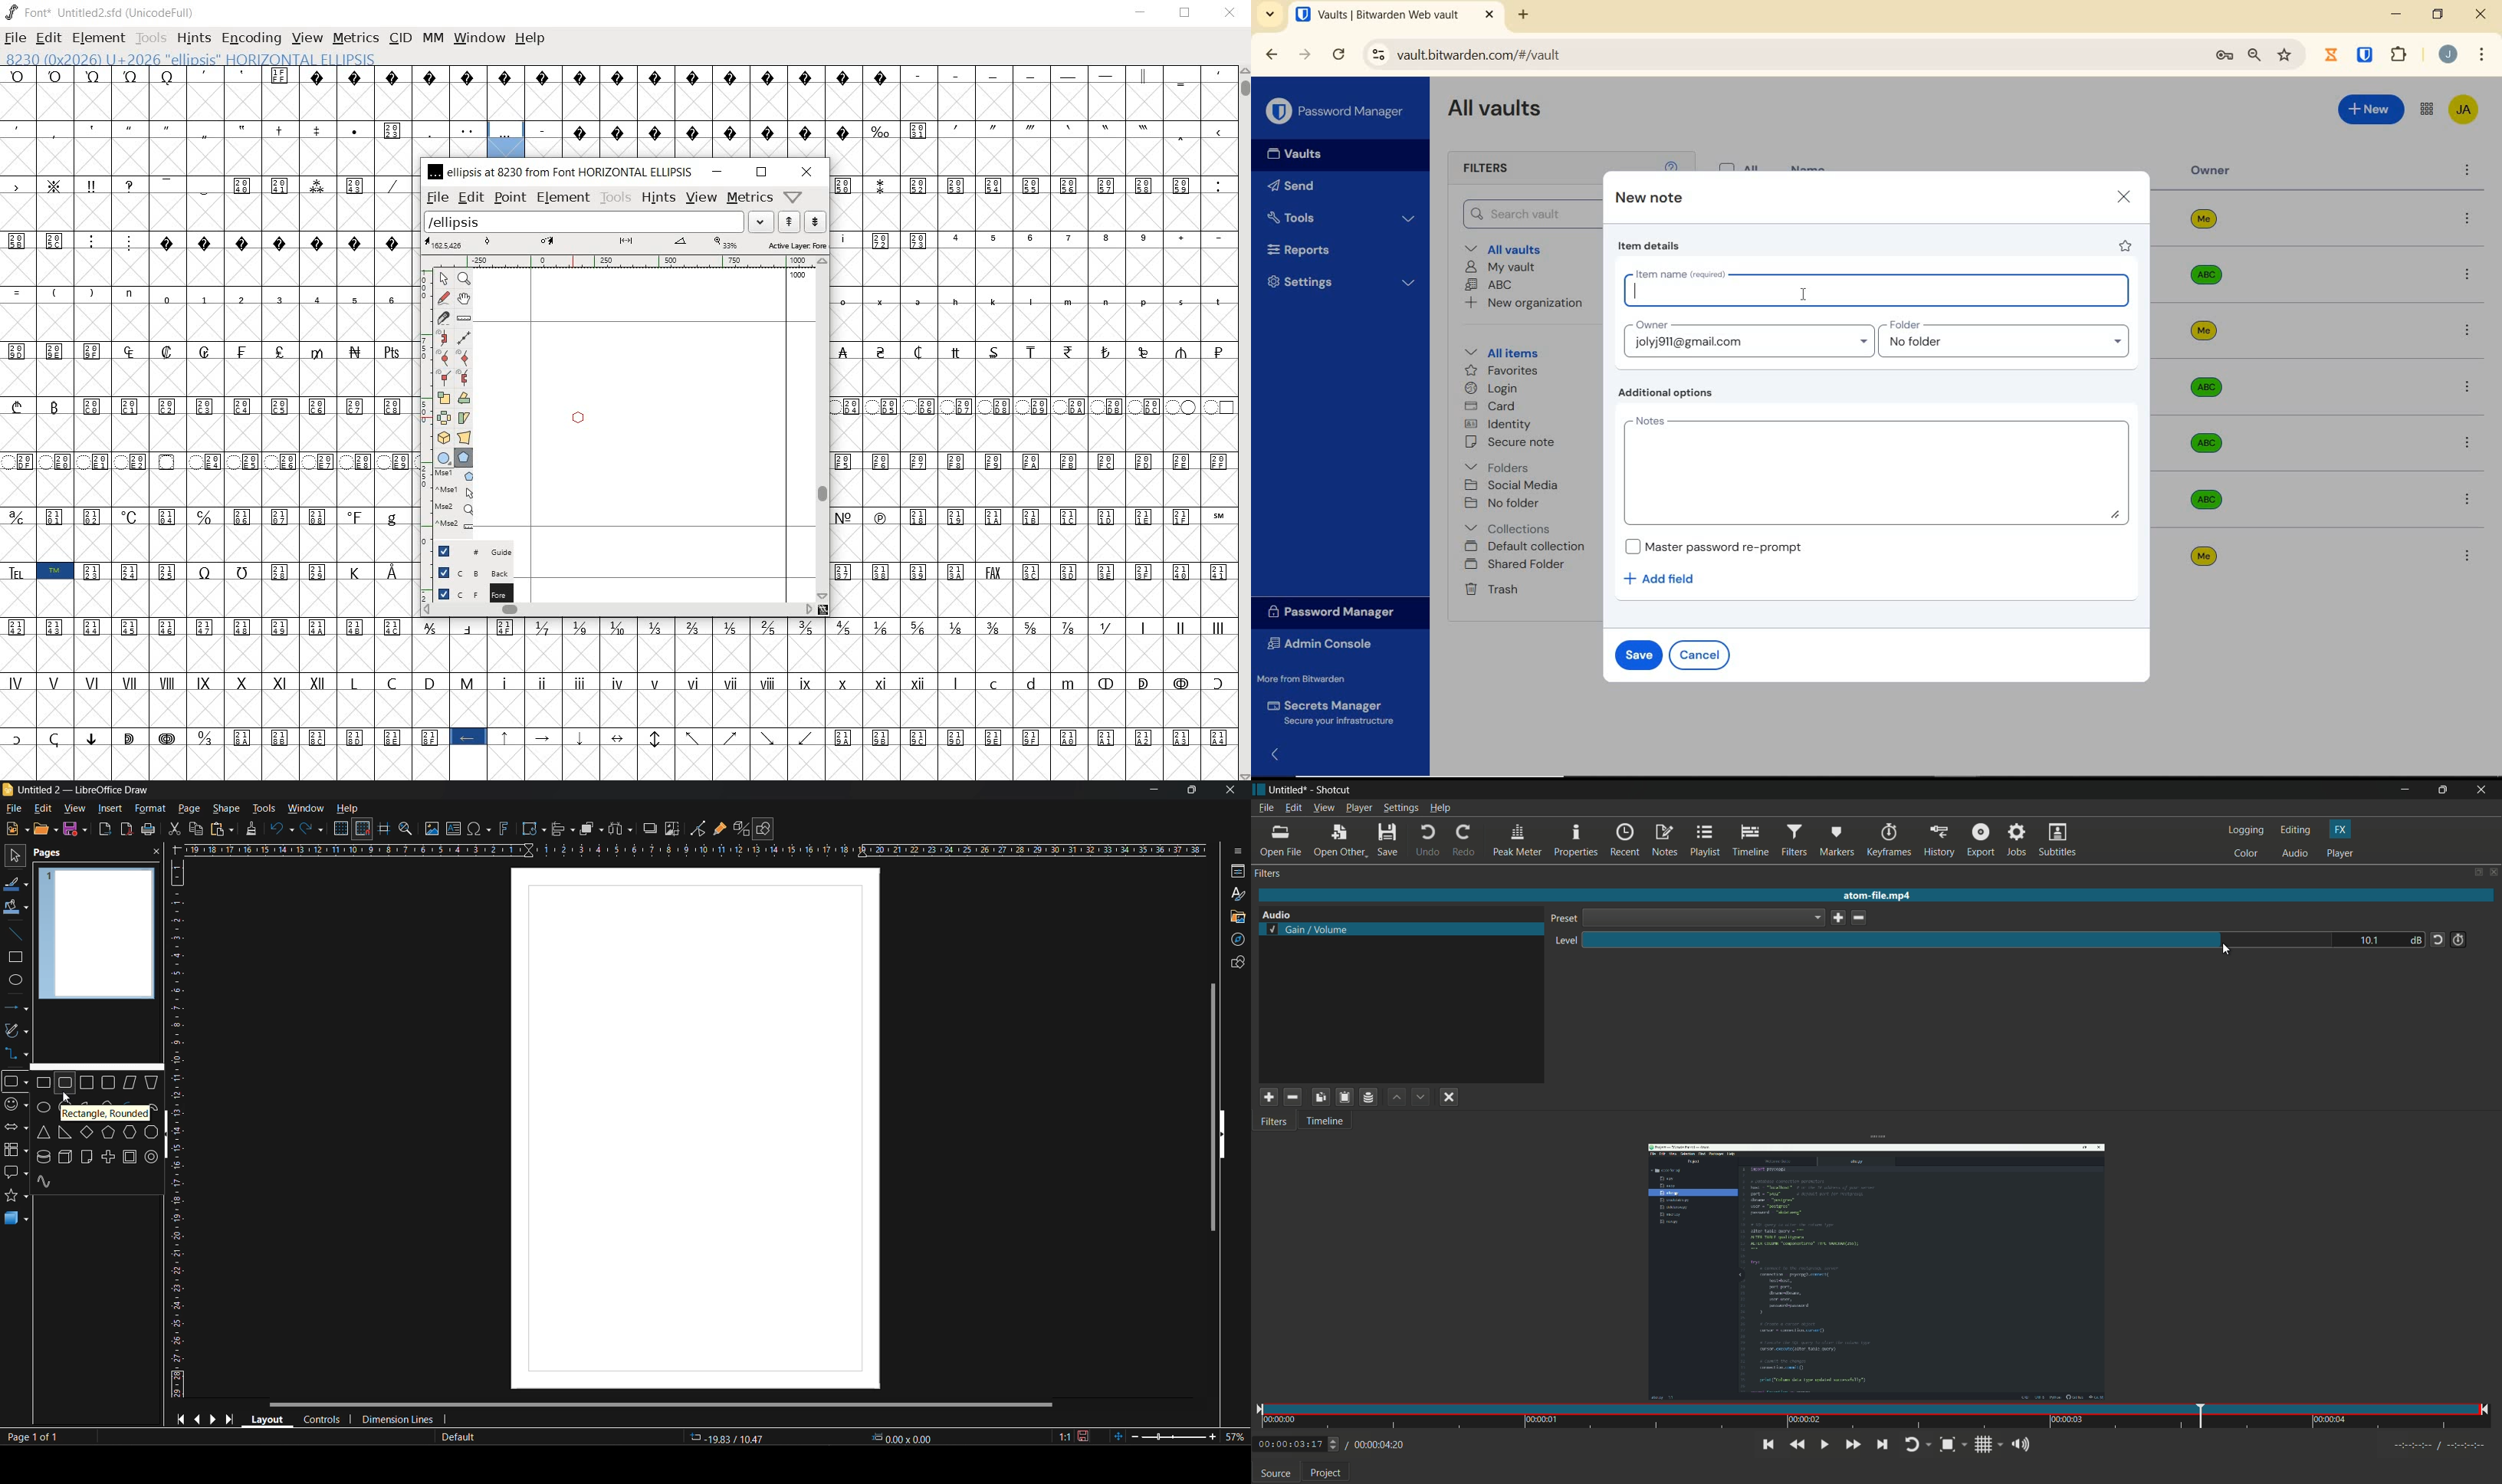  Describe the element at coordinates (65, 1133) in the screenshot. I see `right triangle` at that location.